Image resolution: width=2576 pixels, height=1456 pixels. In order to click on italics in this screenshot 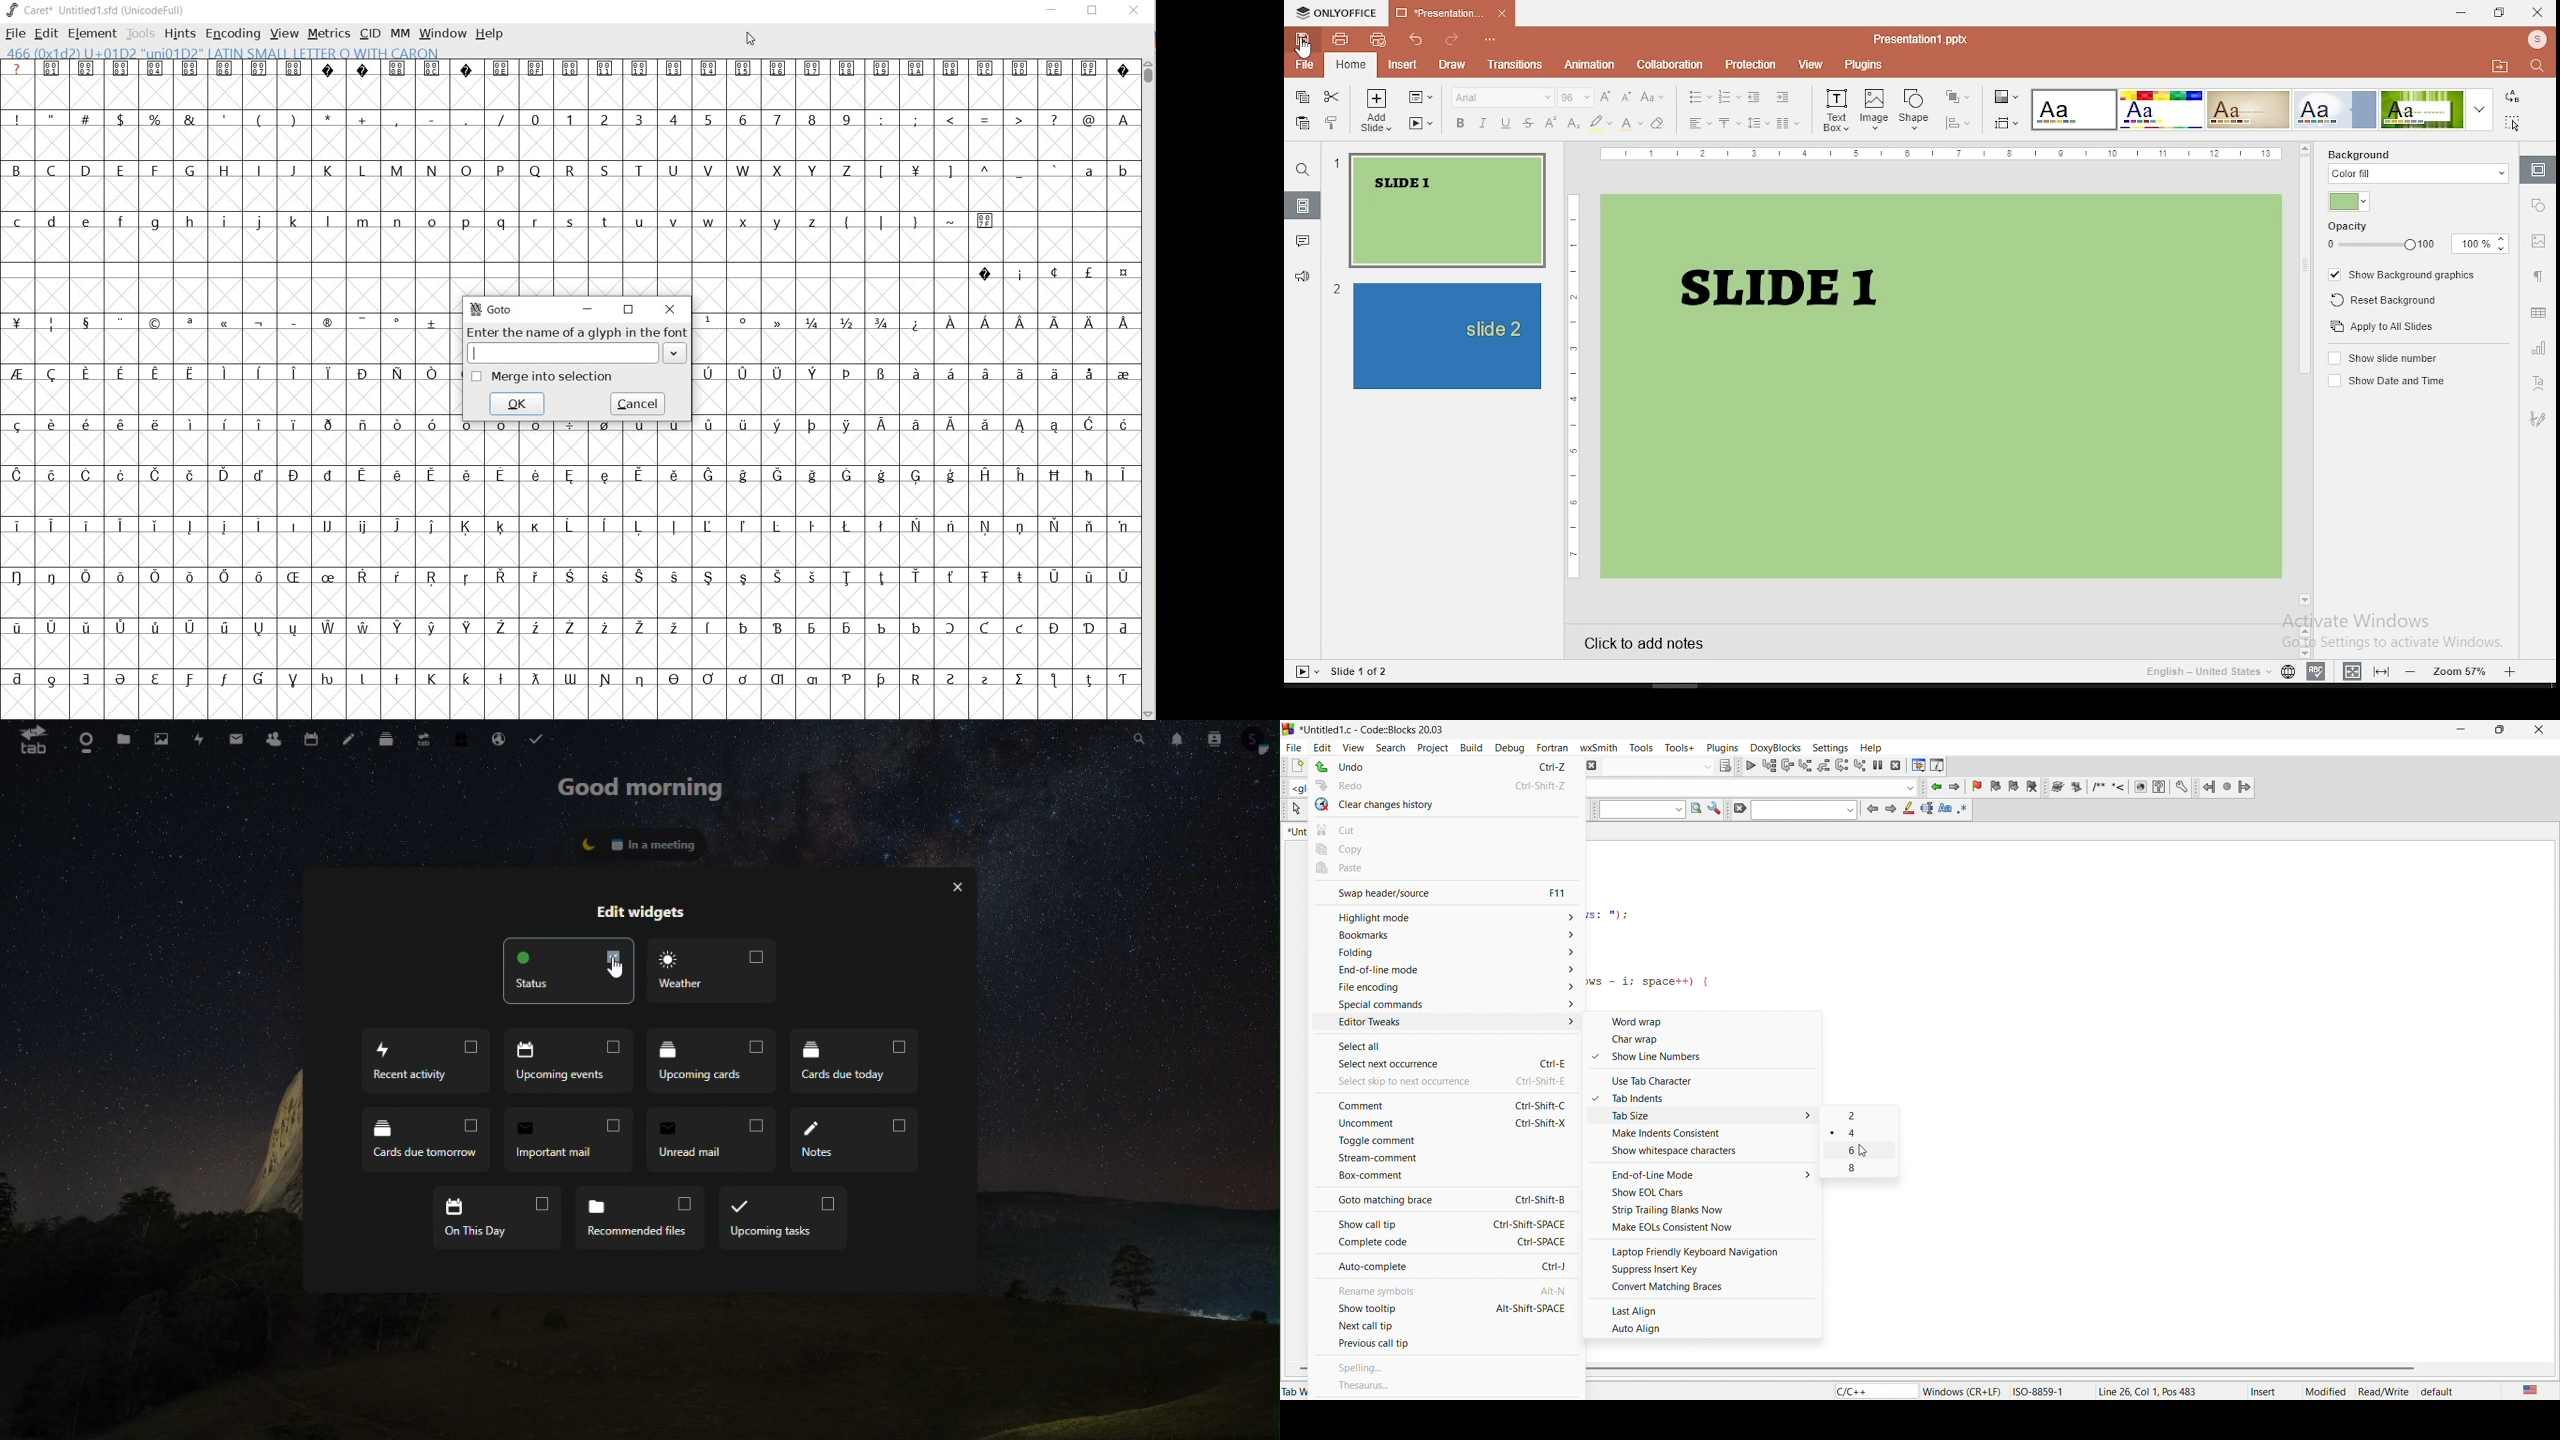, I will do `click(1483, 122)`.